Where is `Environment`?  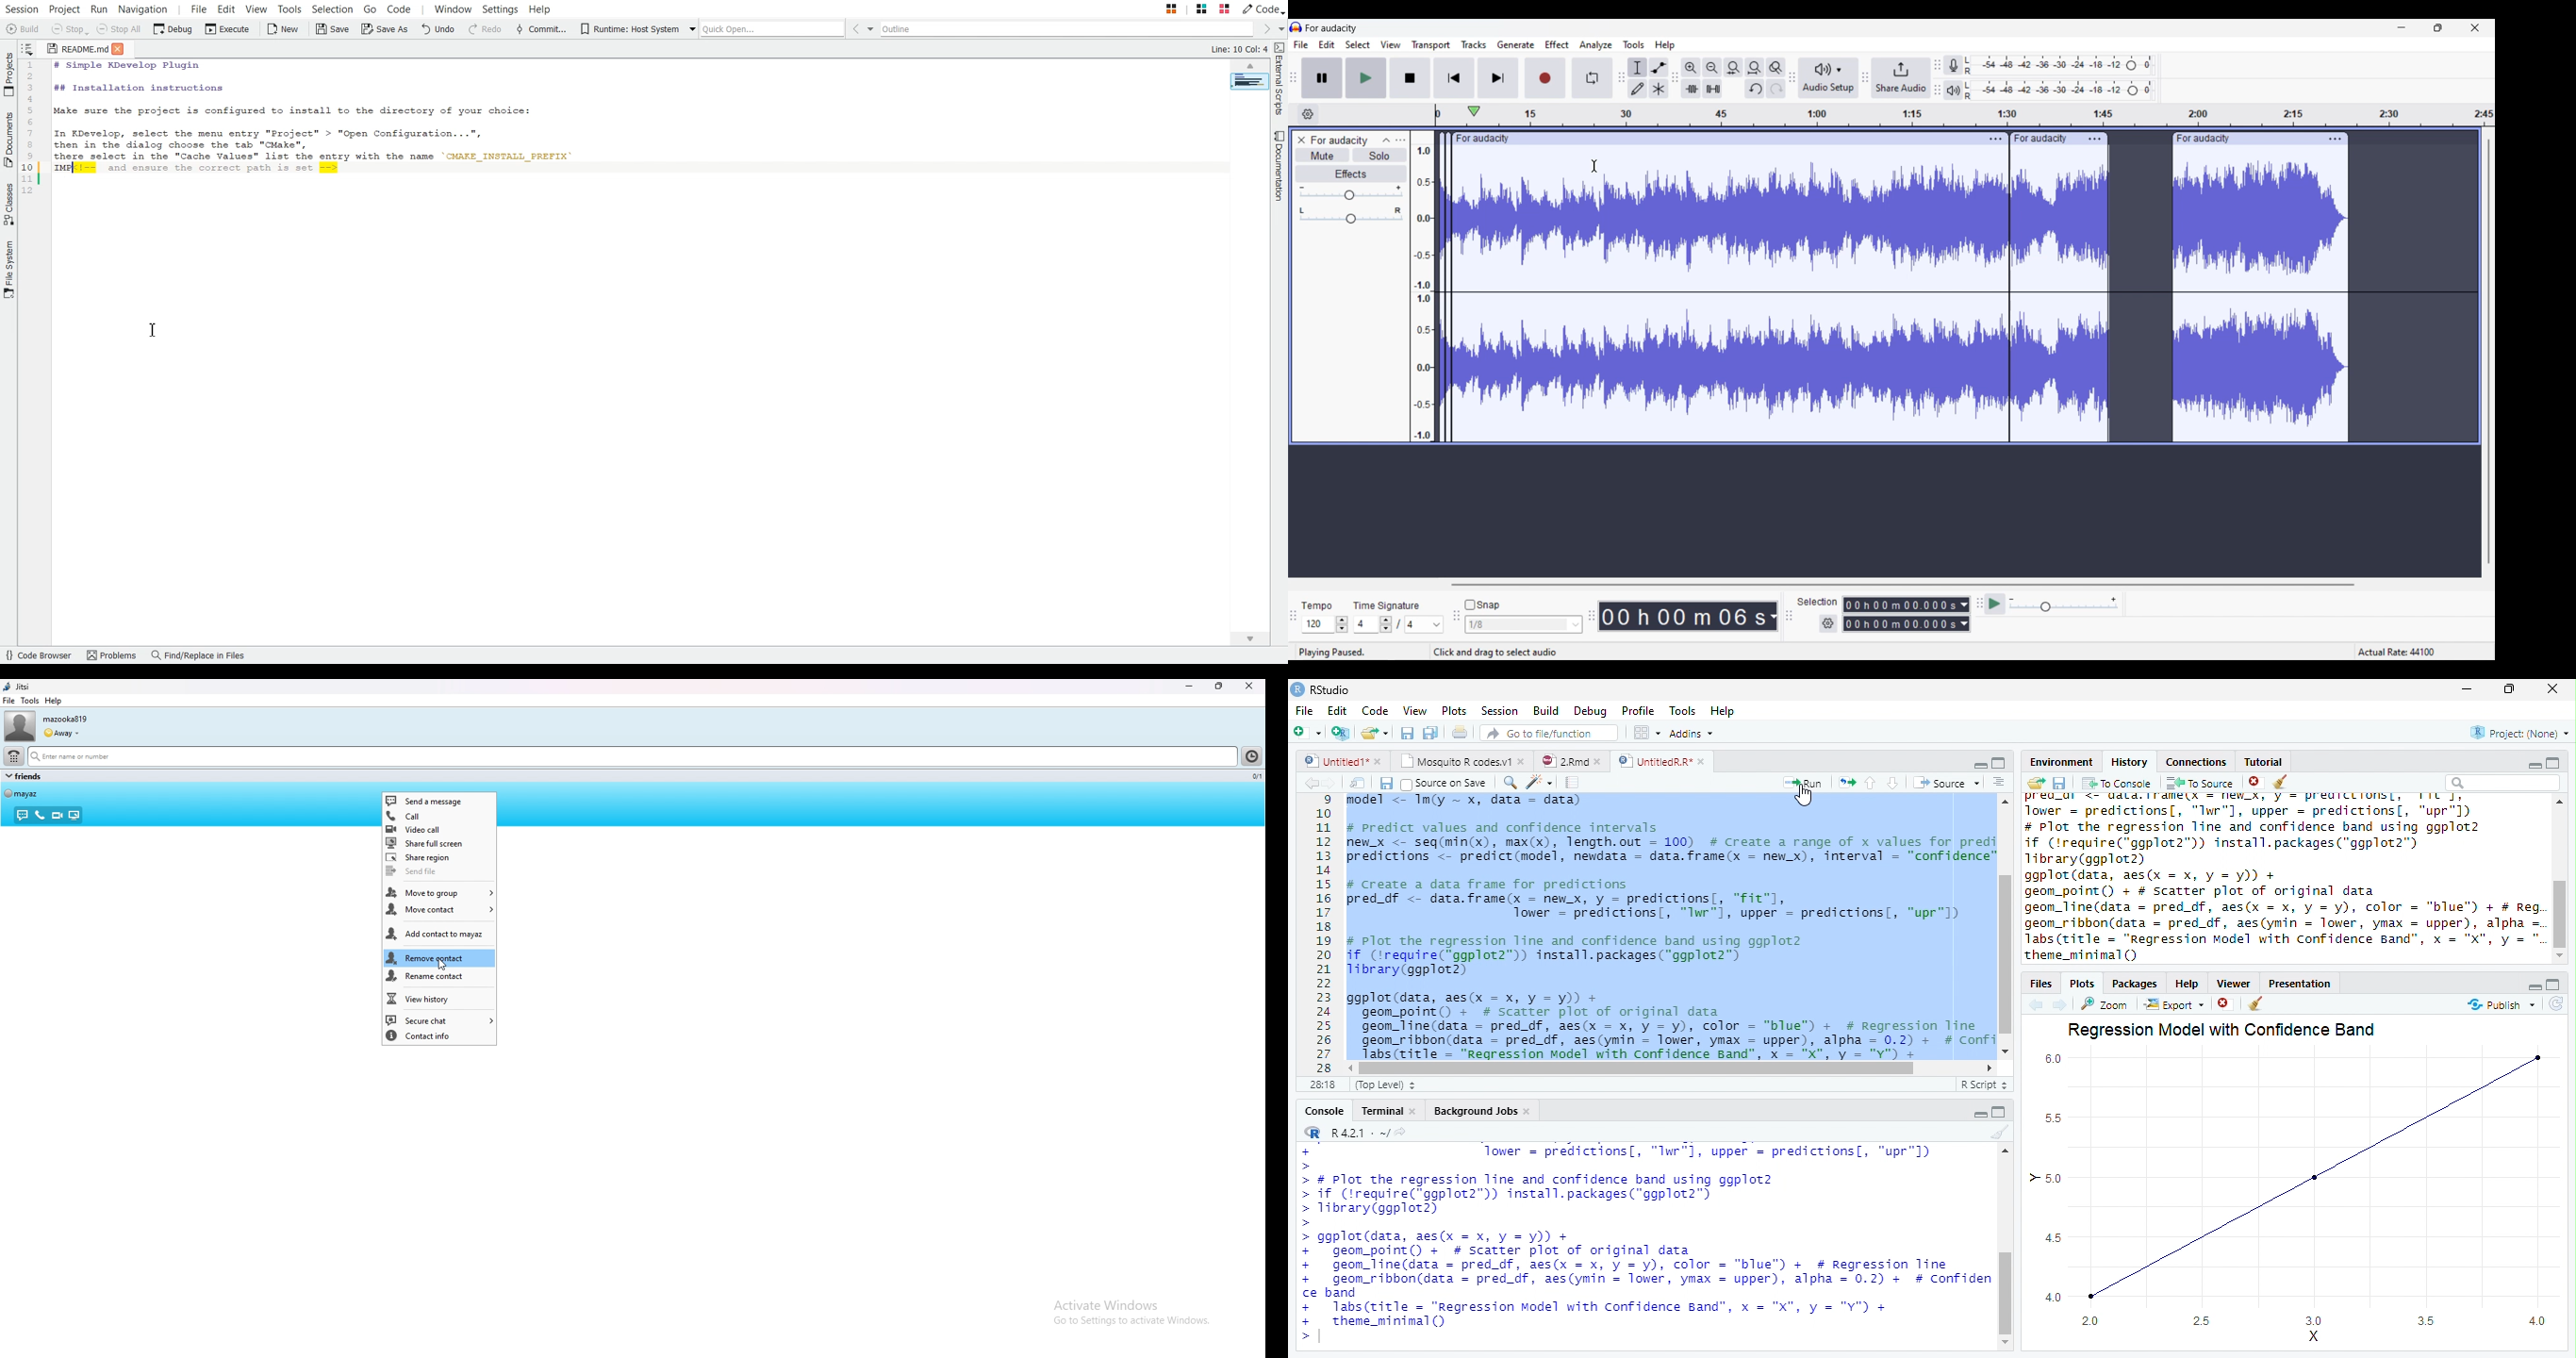 Environment is located at coordinates (2061, 762).